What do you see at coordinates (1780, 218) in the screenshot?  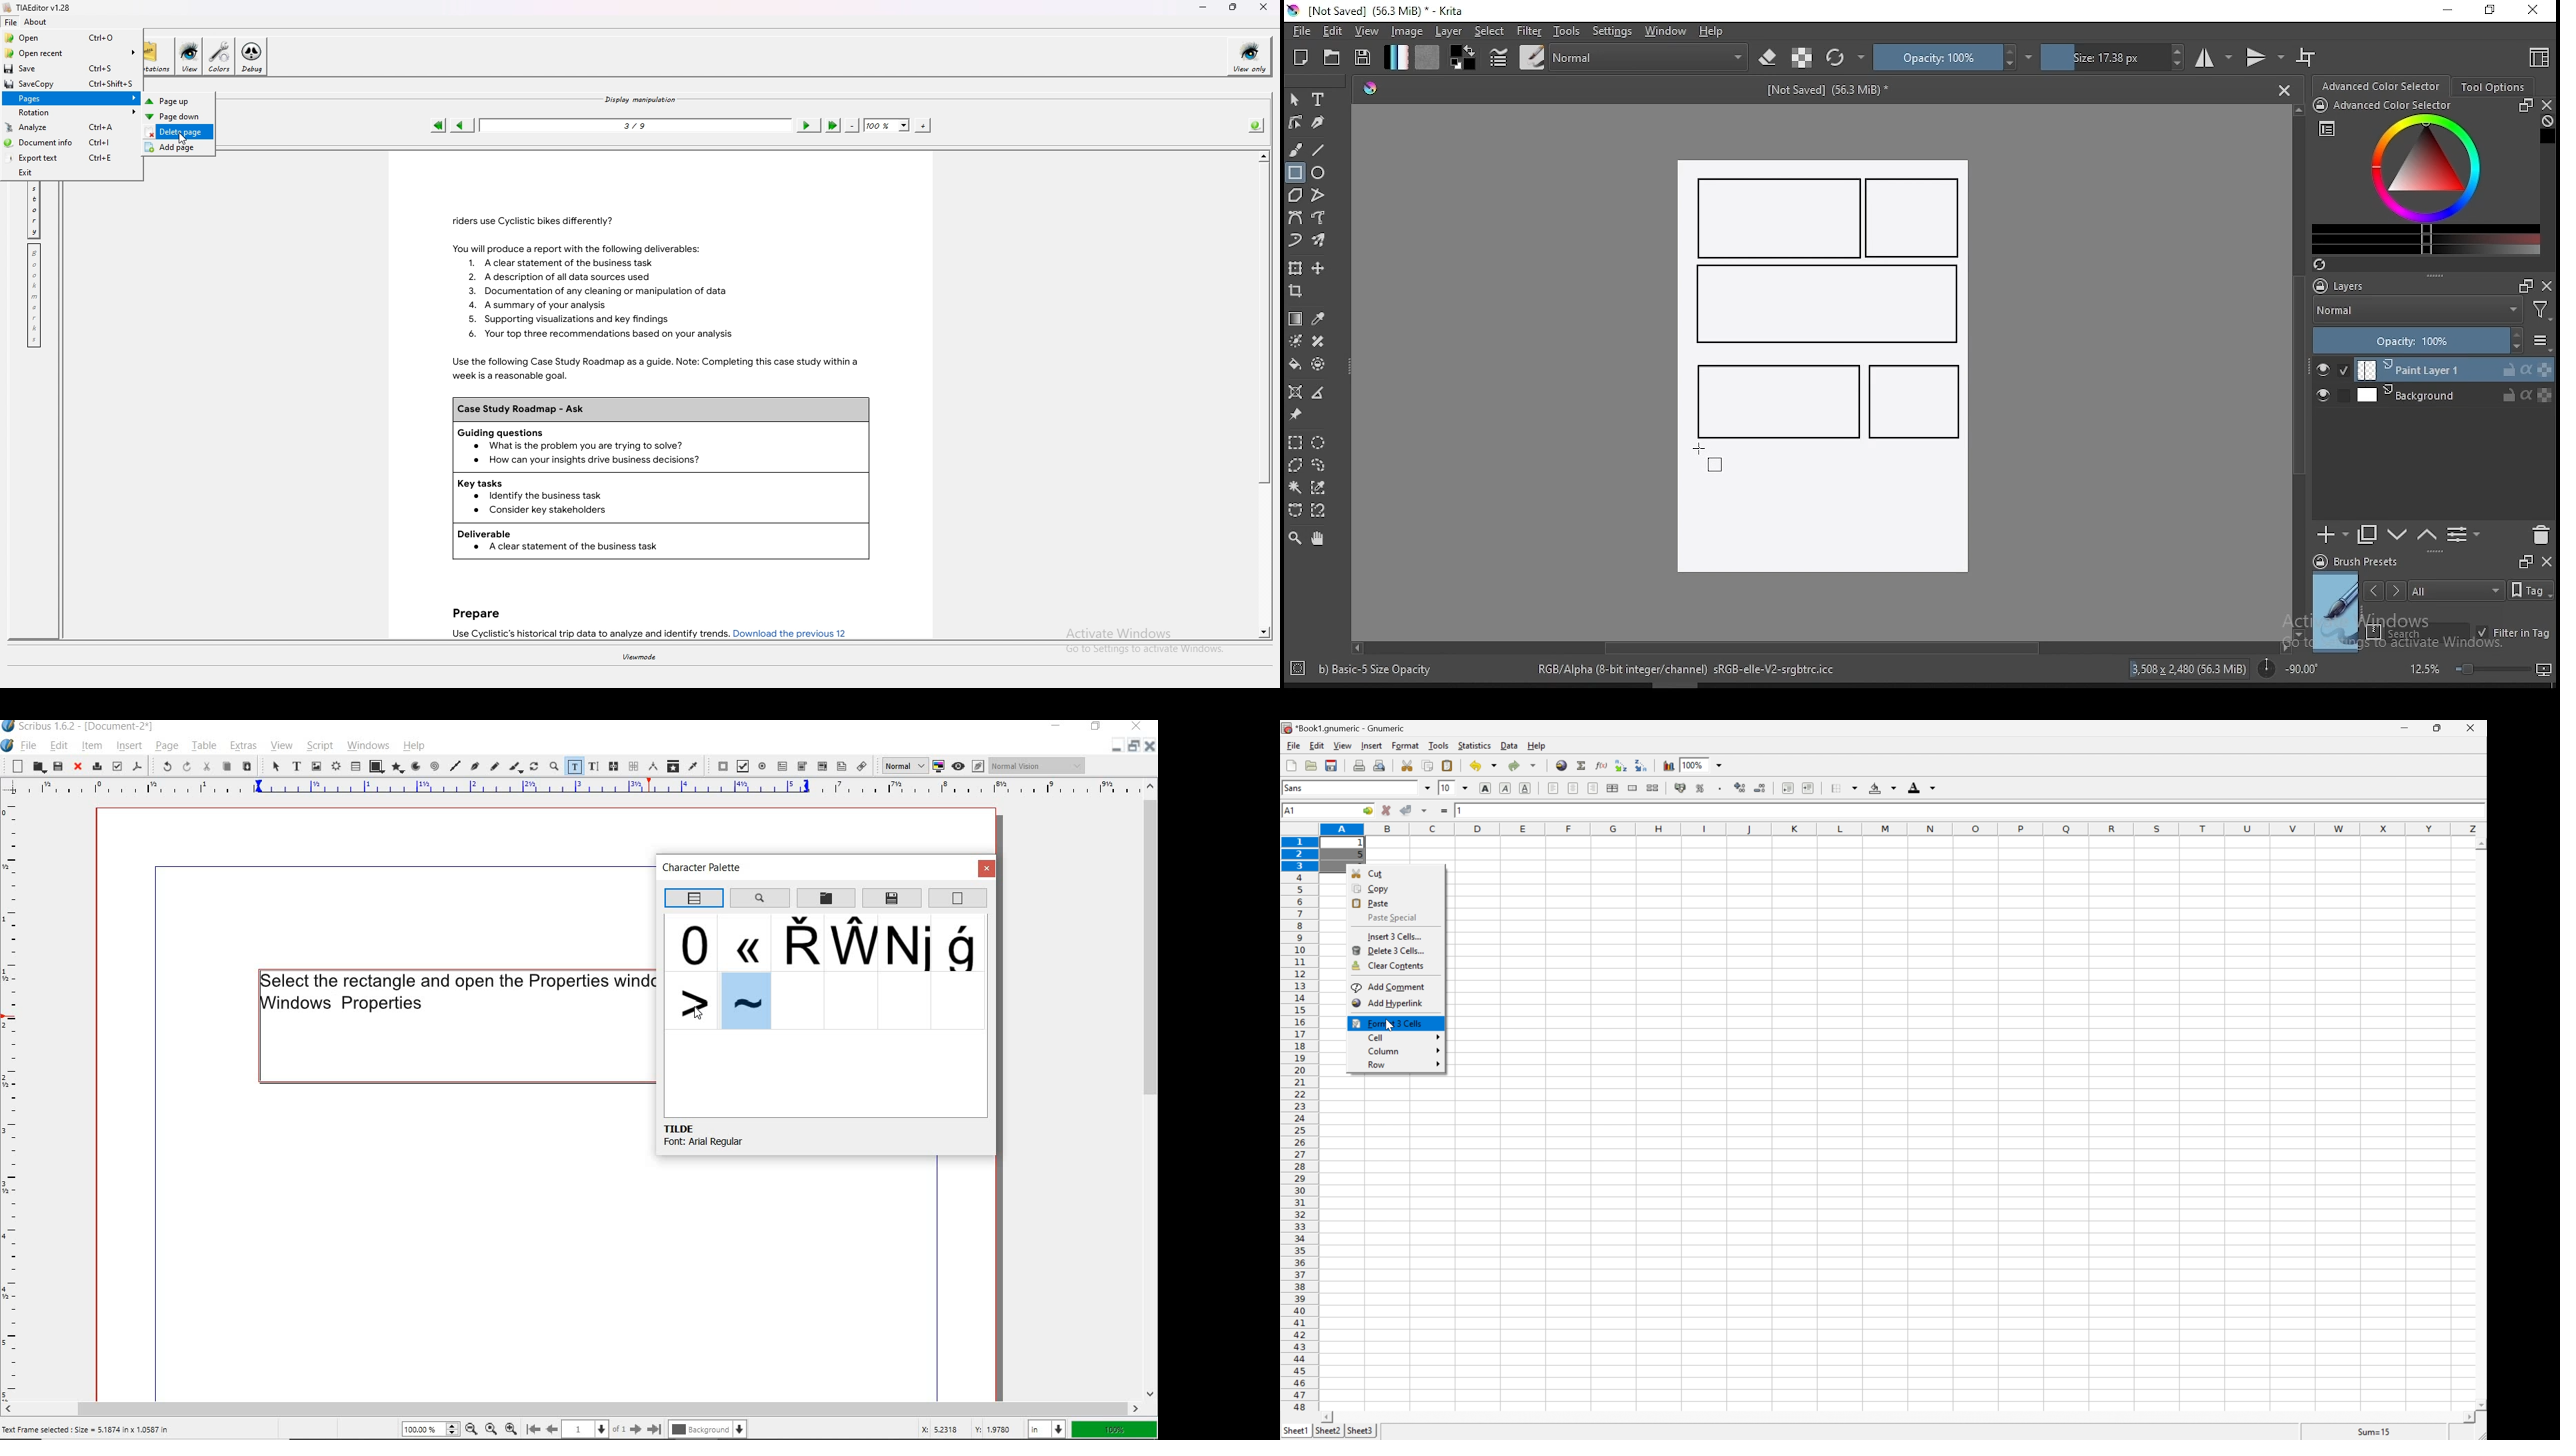 I see `new rectangle` at bounding box center [1780, 218].